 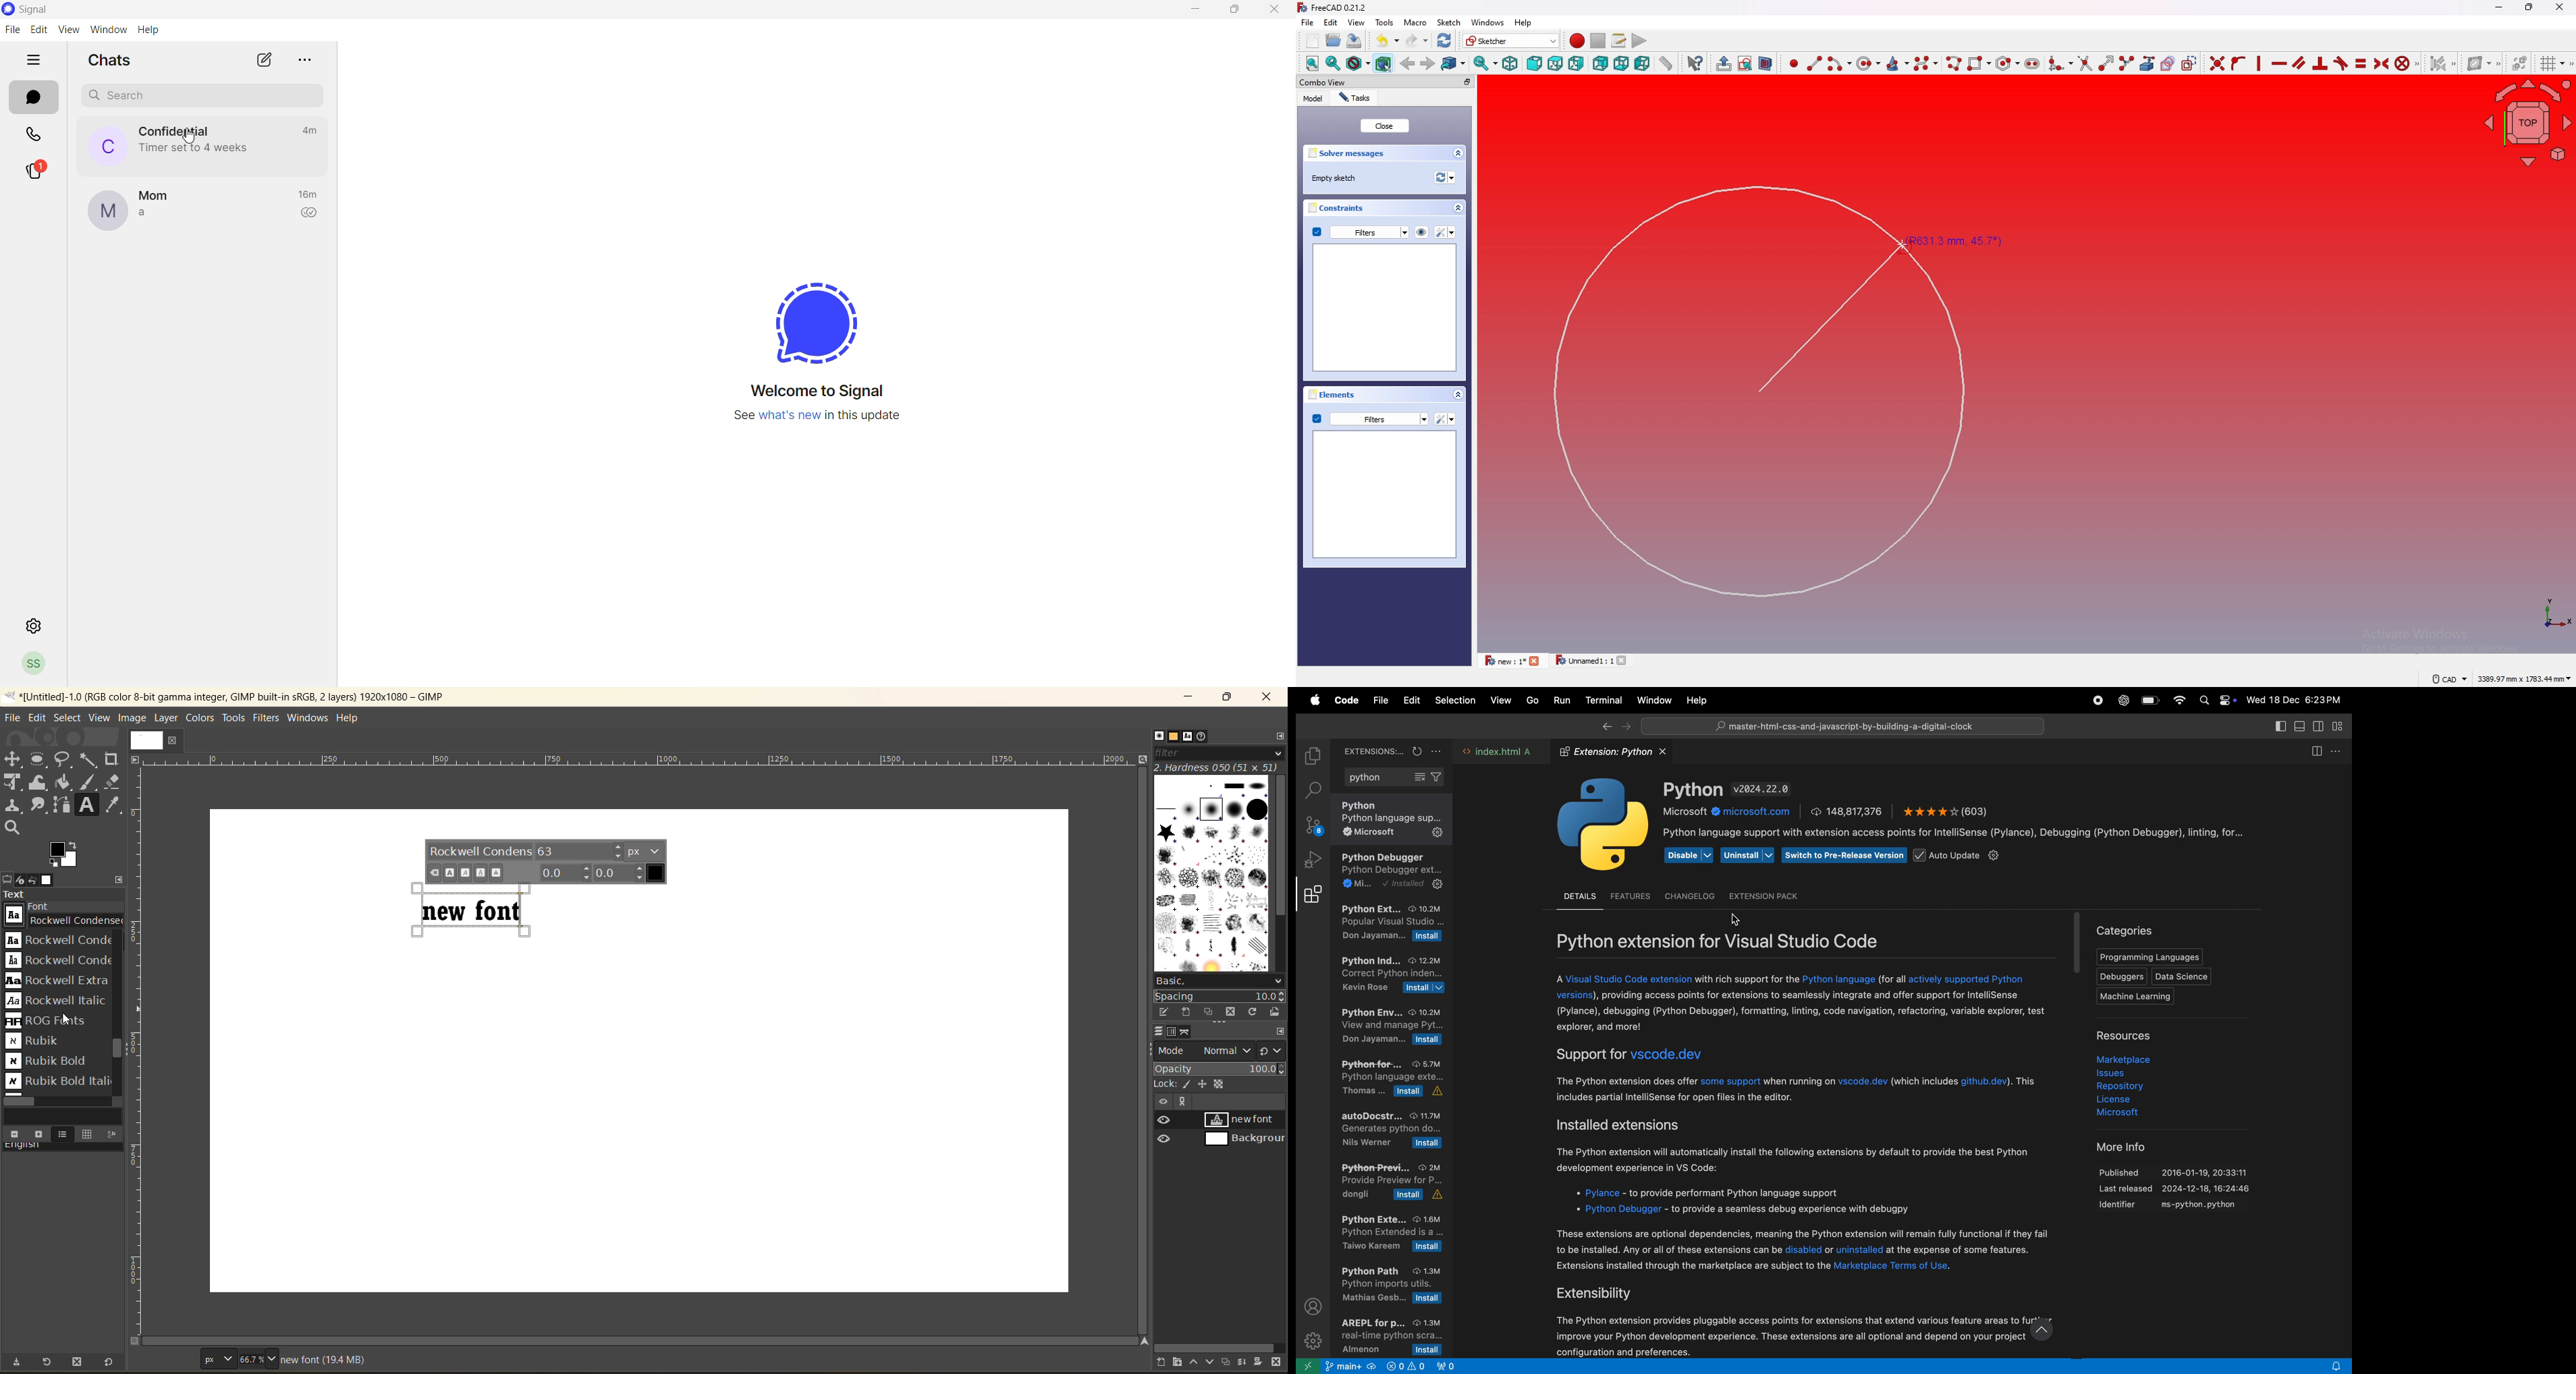 What do you see at coordinates (2342, 749) in the screenshot?
I see `options` at bounding box center [2342, 749].